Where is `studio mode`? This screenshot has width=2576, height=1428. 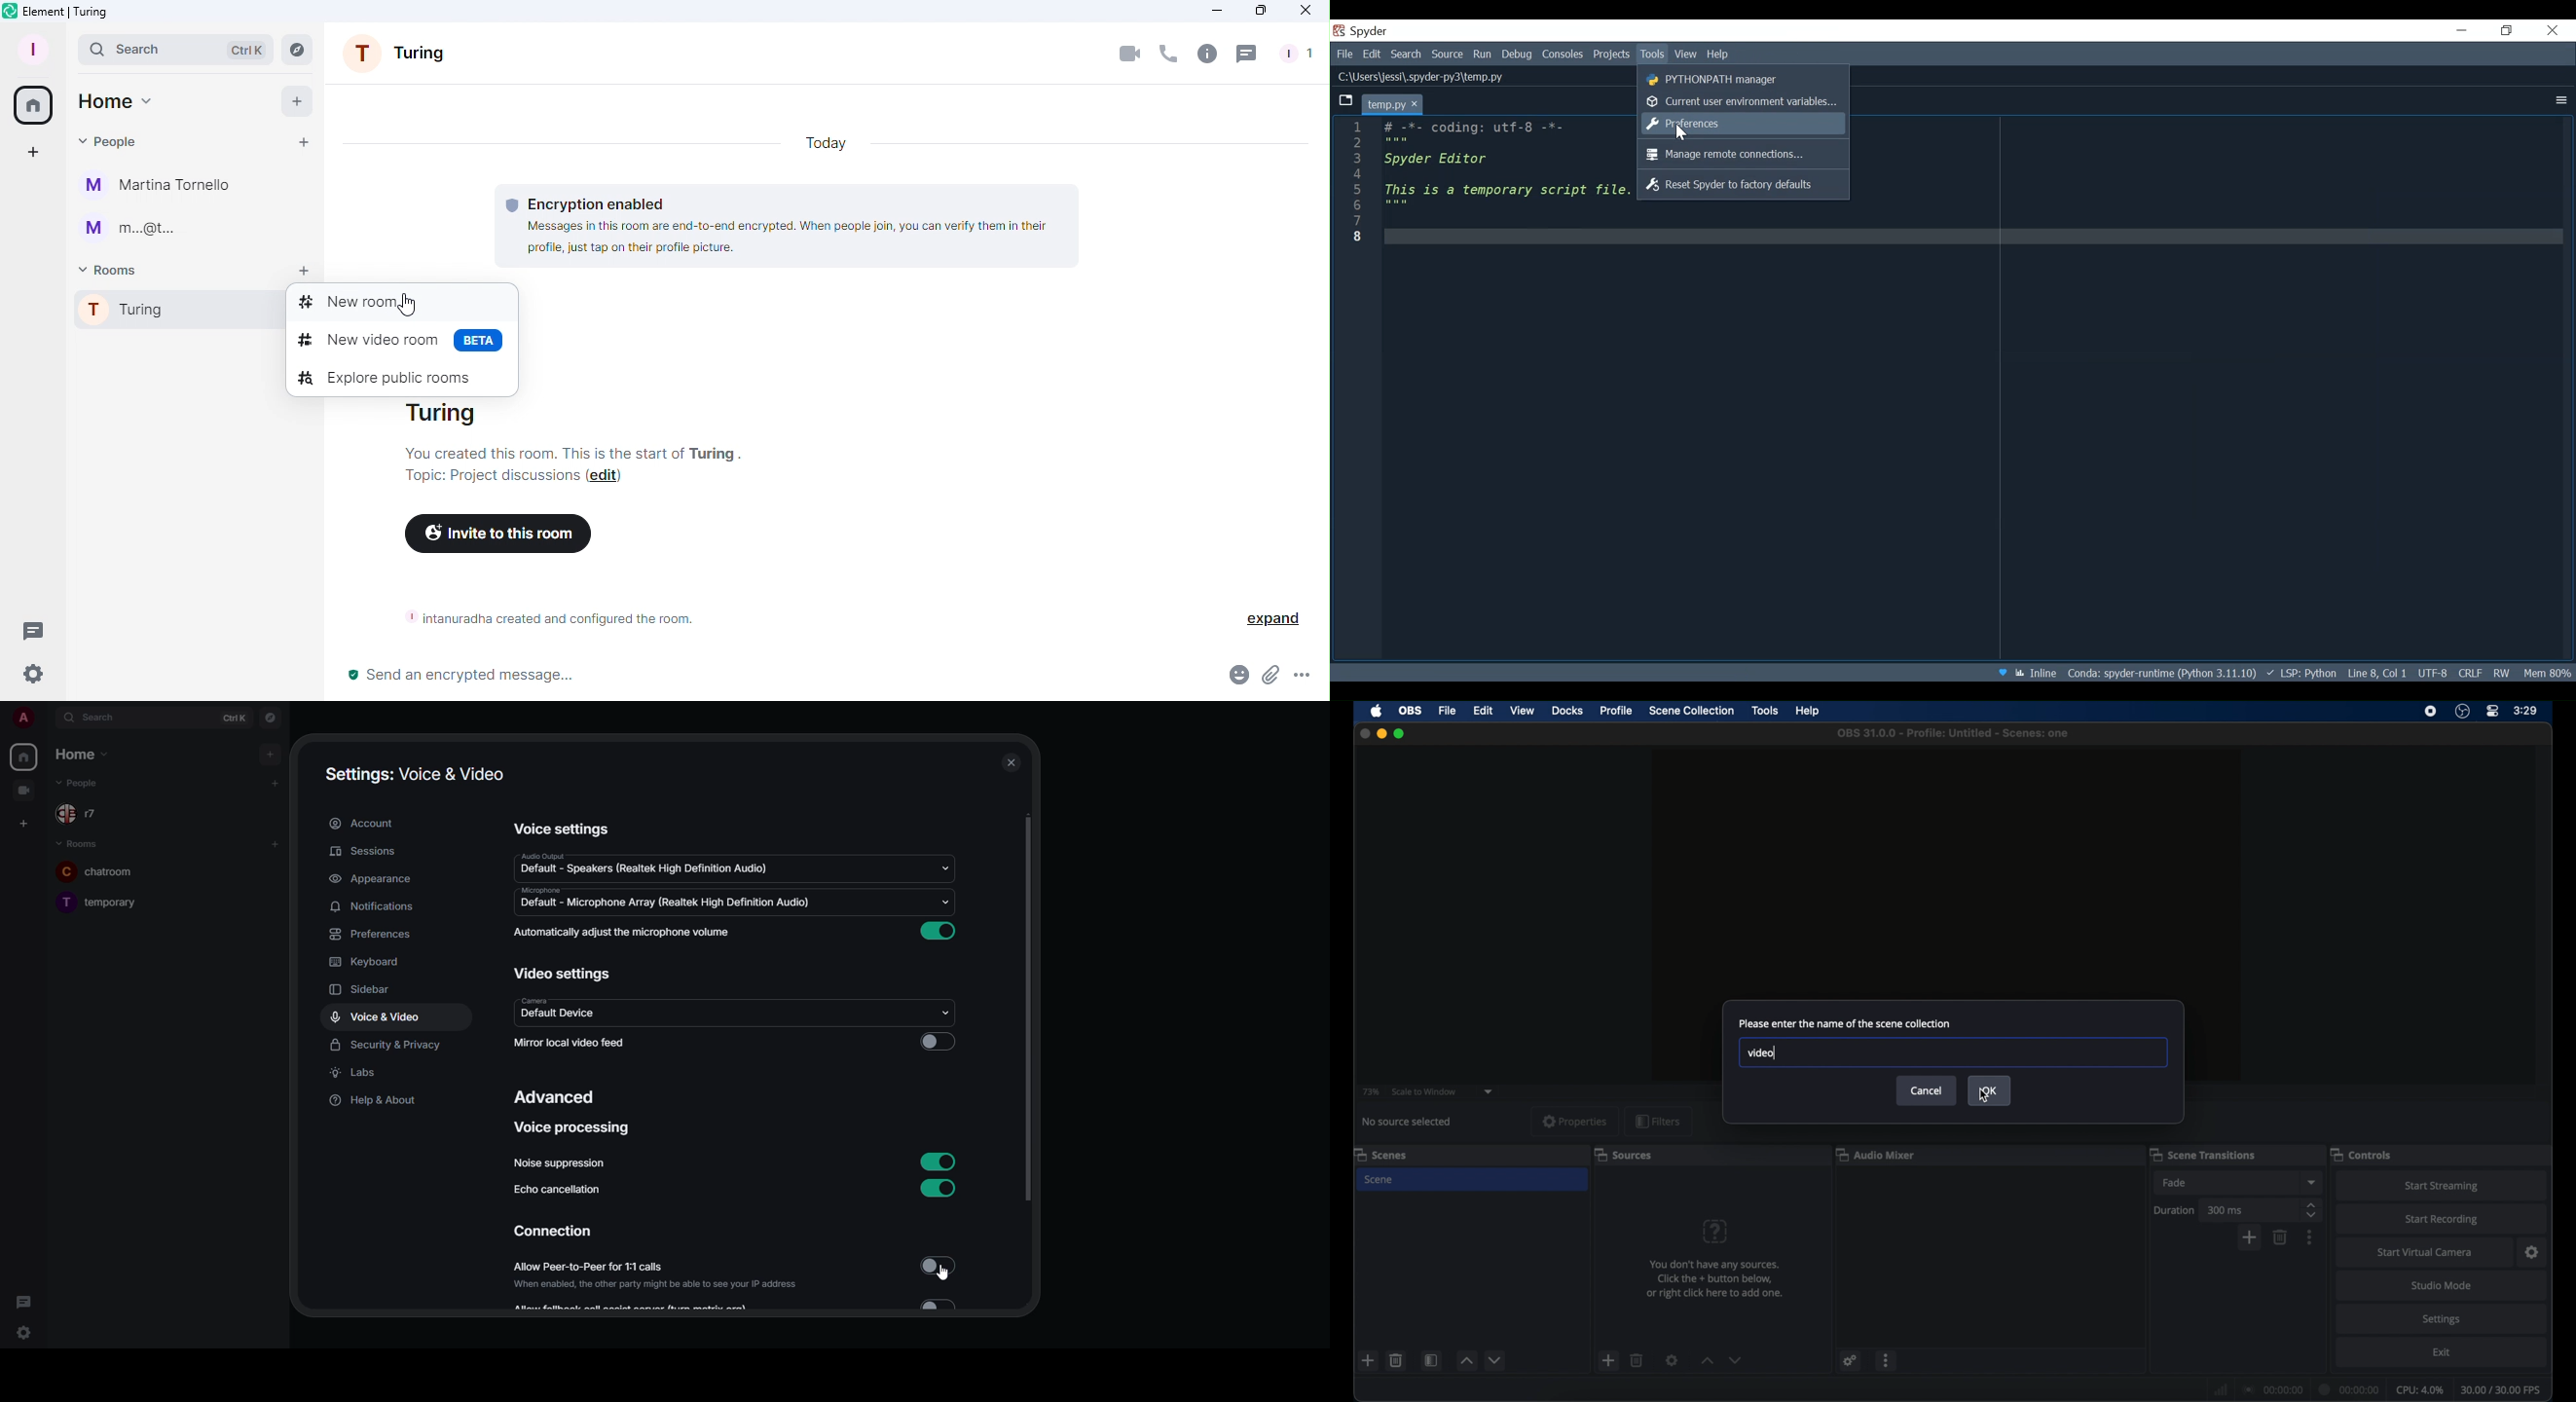
studio mode is located at coordinates (2443, 1285).